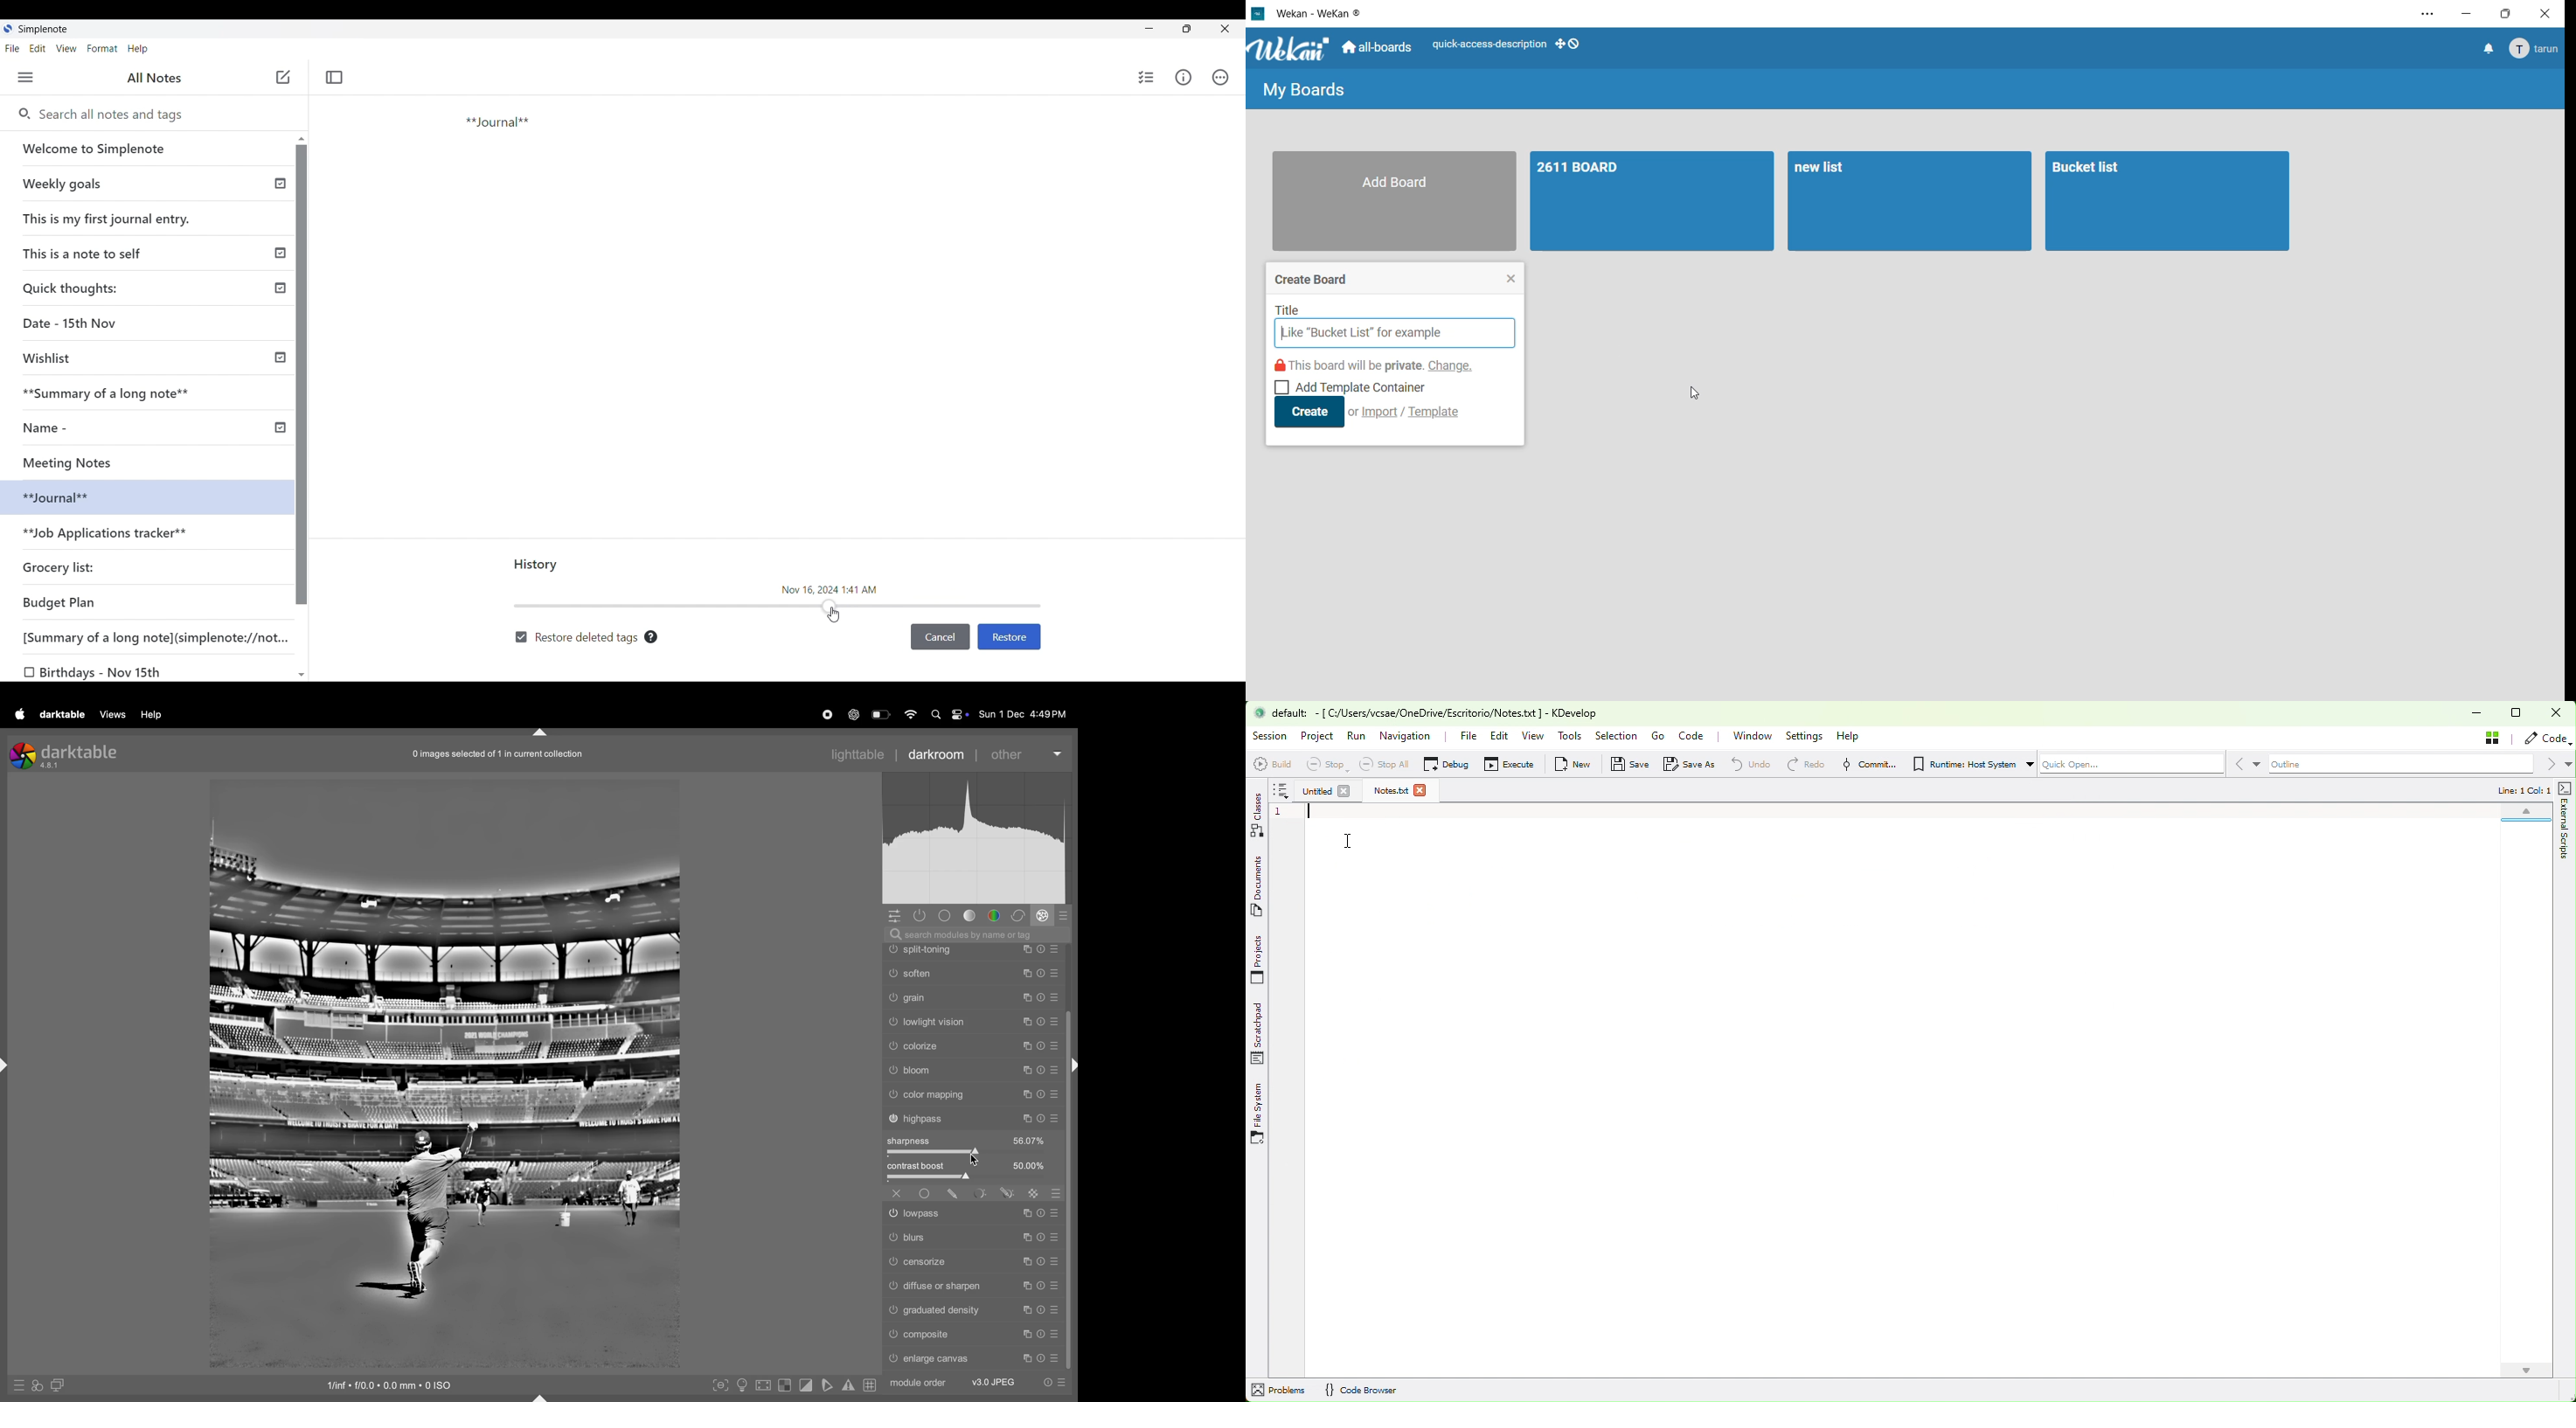 This screenshot has width=2576, height=1428. I want to click on Software logo, so click(8, 28).